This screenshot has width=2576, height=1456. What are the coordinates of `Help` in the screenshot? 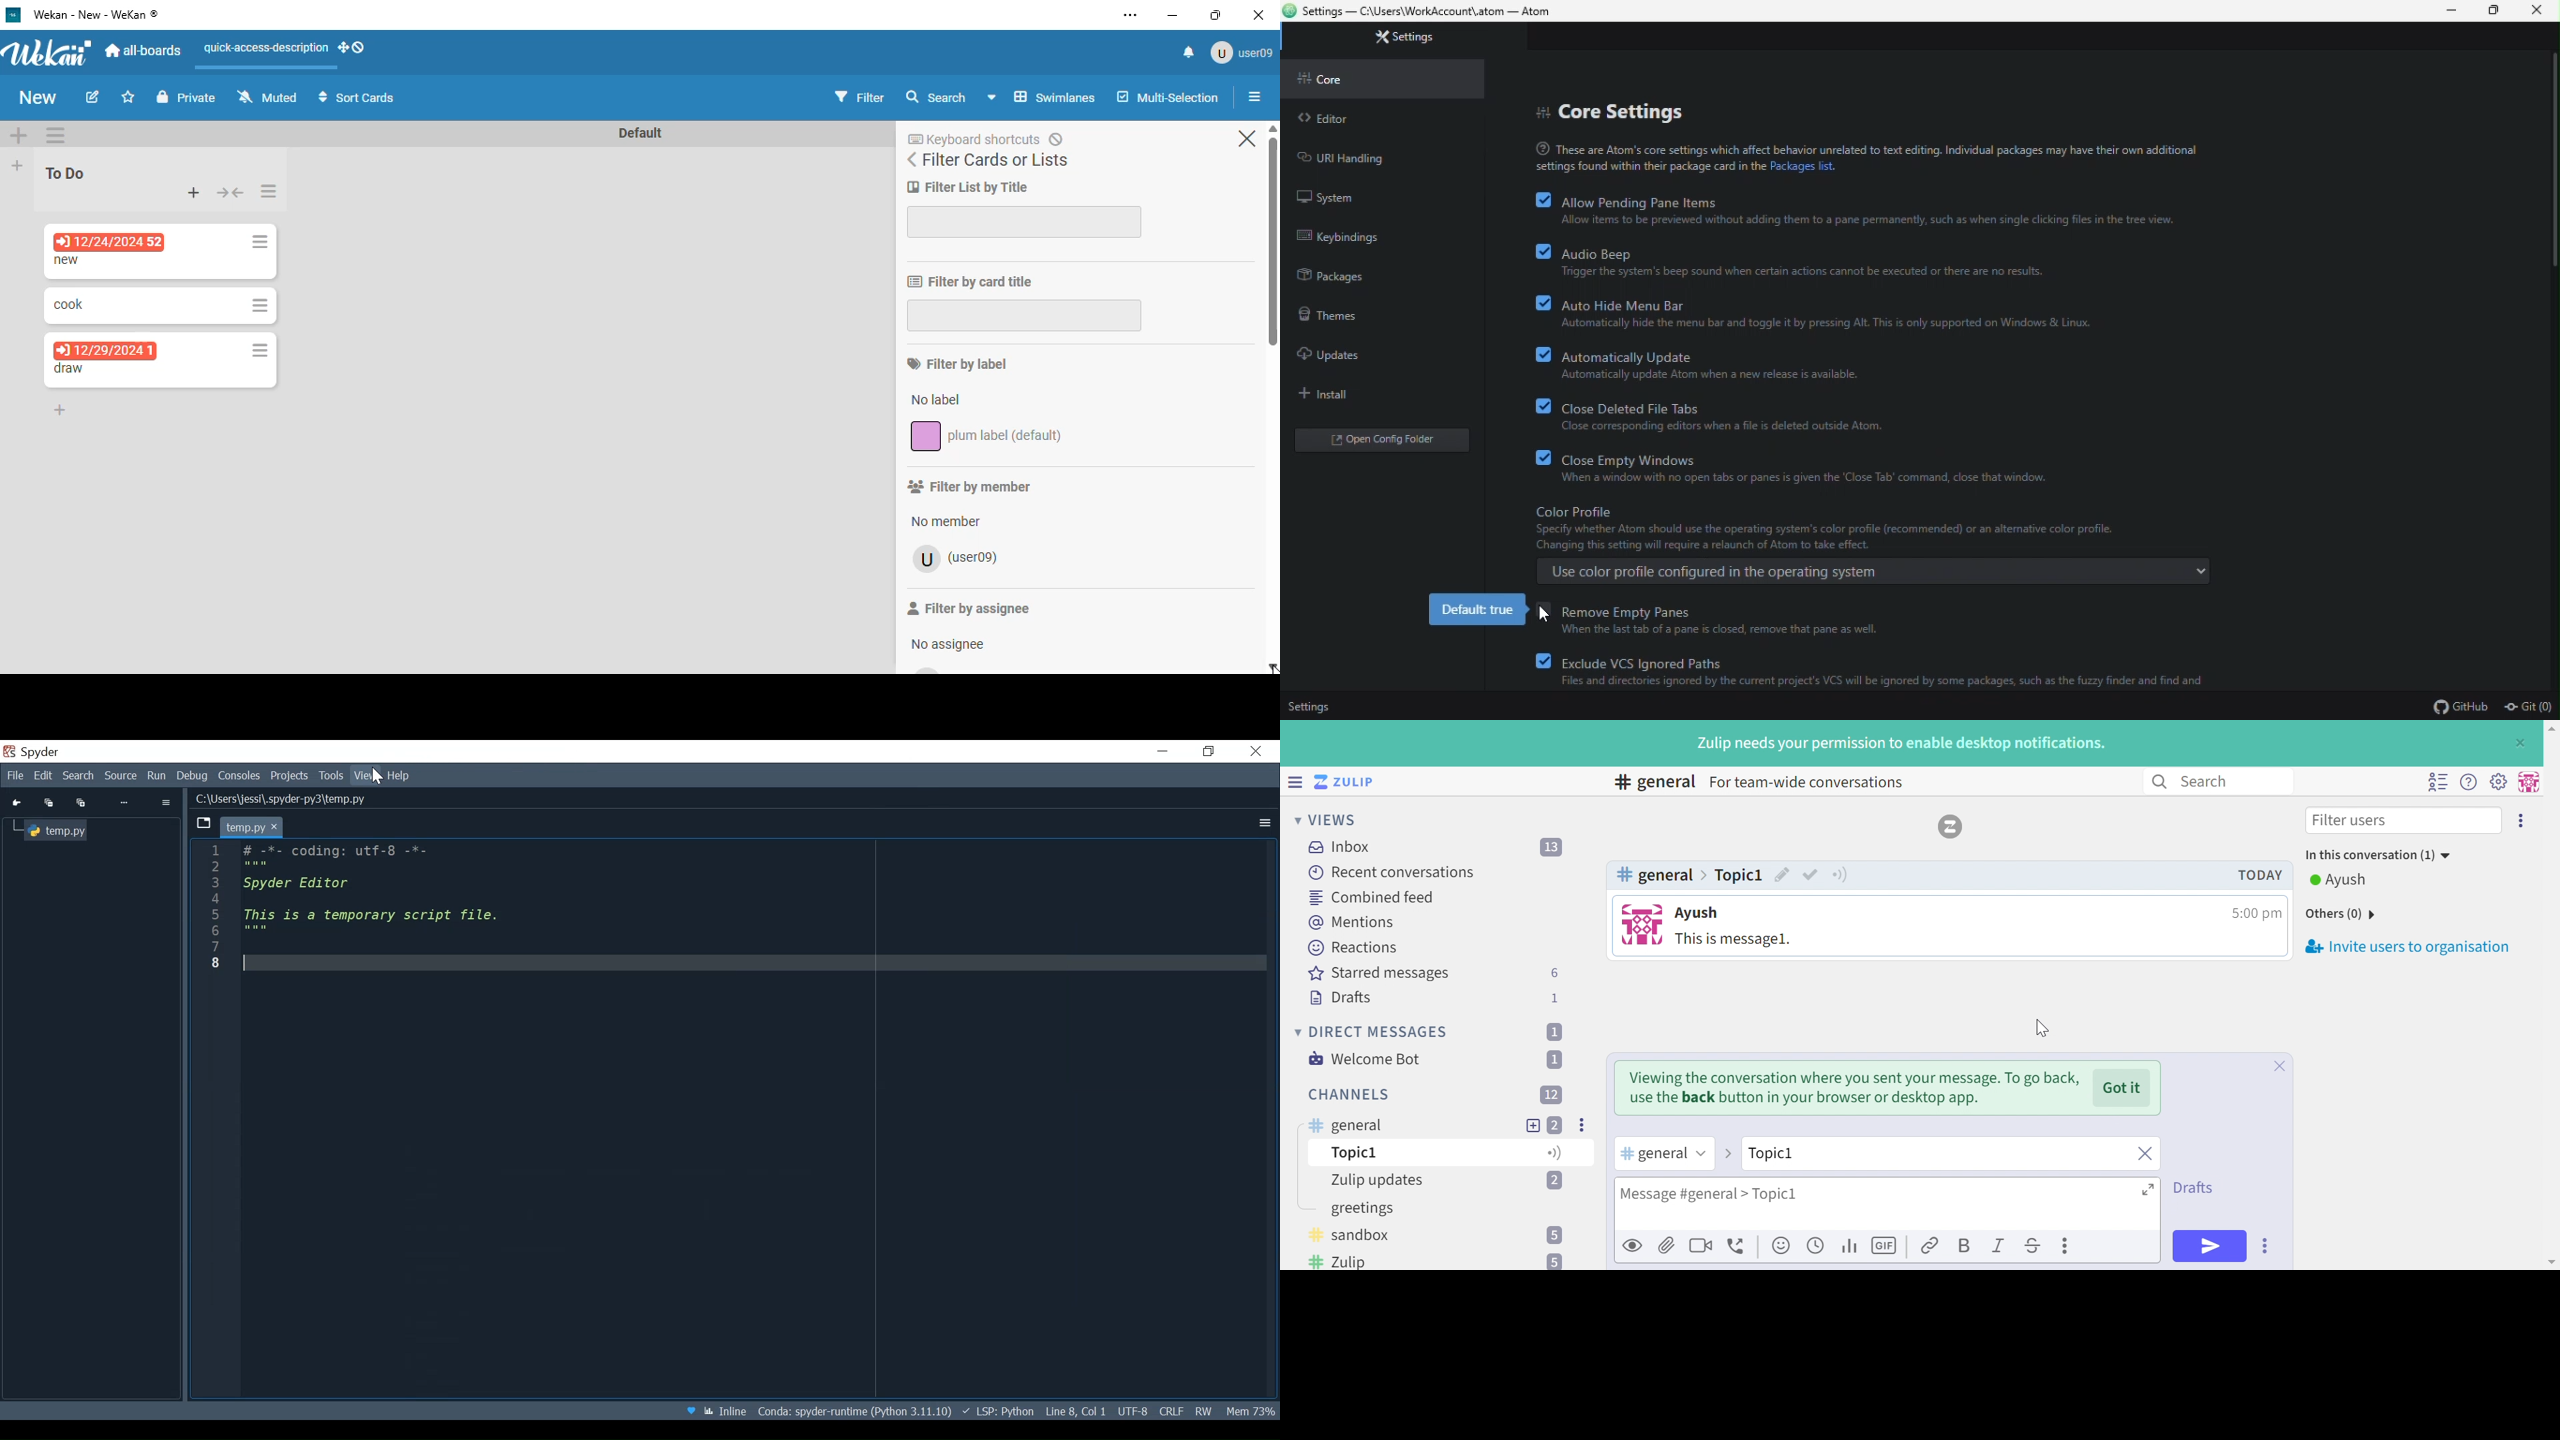 It's located at (402, 775).